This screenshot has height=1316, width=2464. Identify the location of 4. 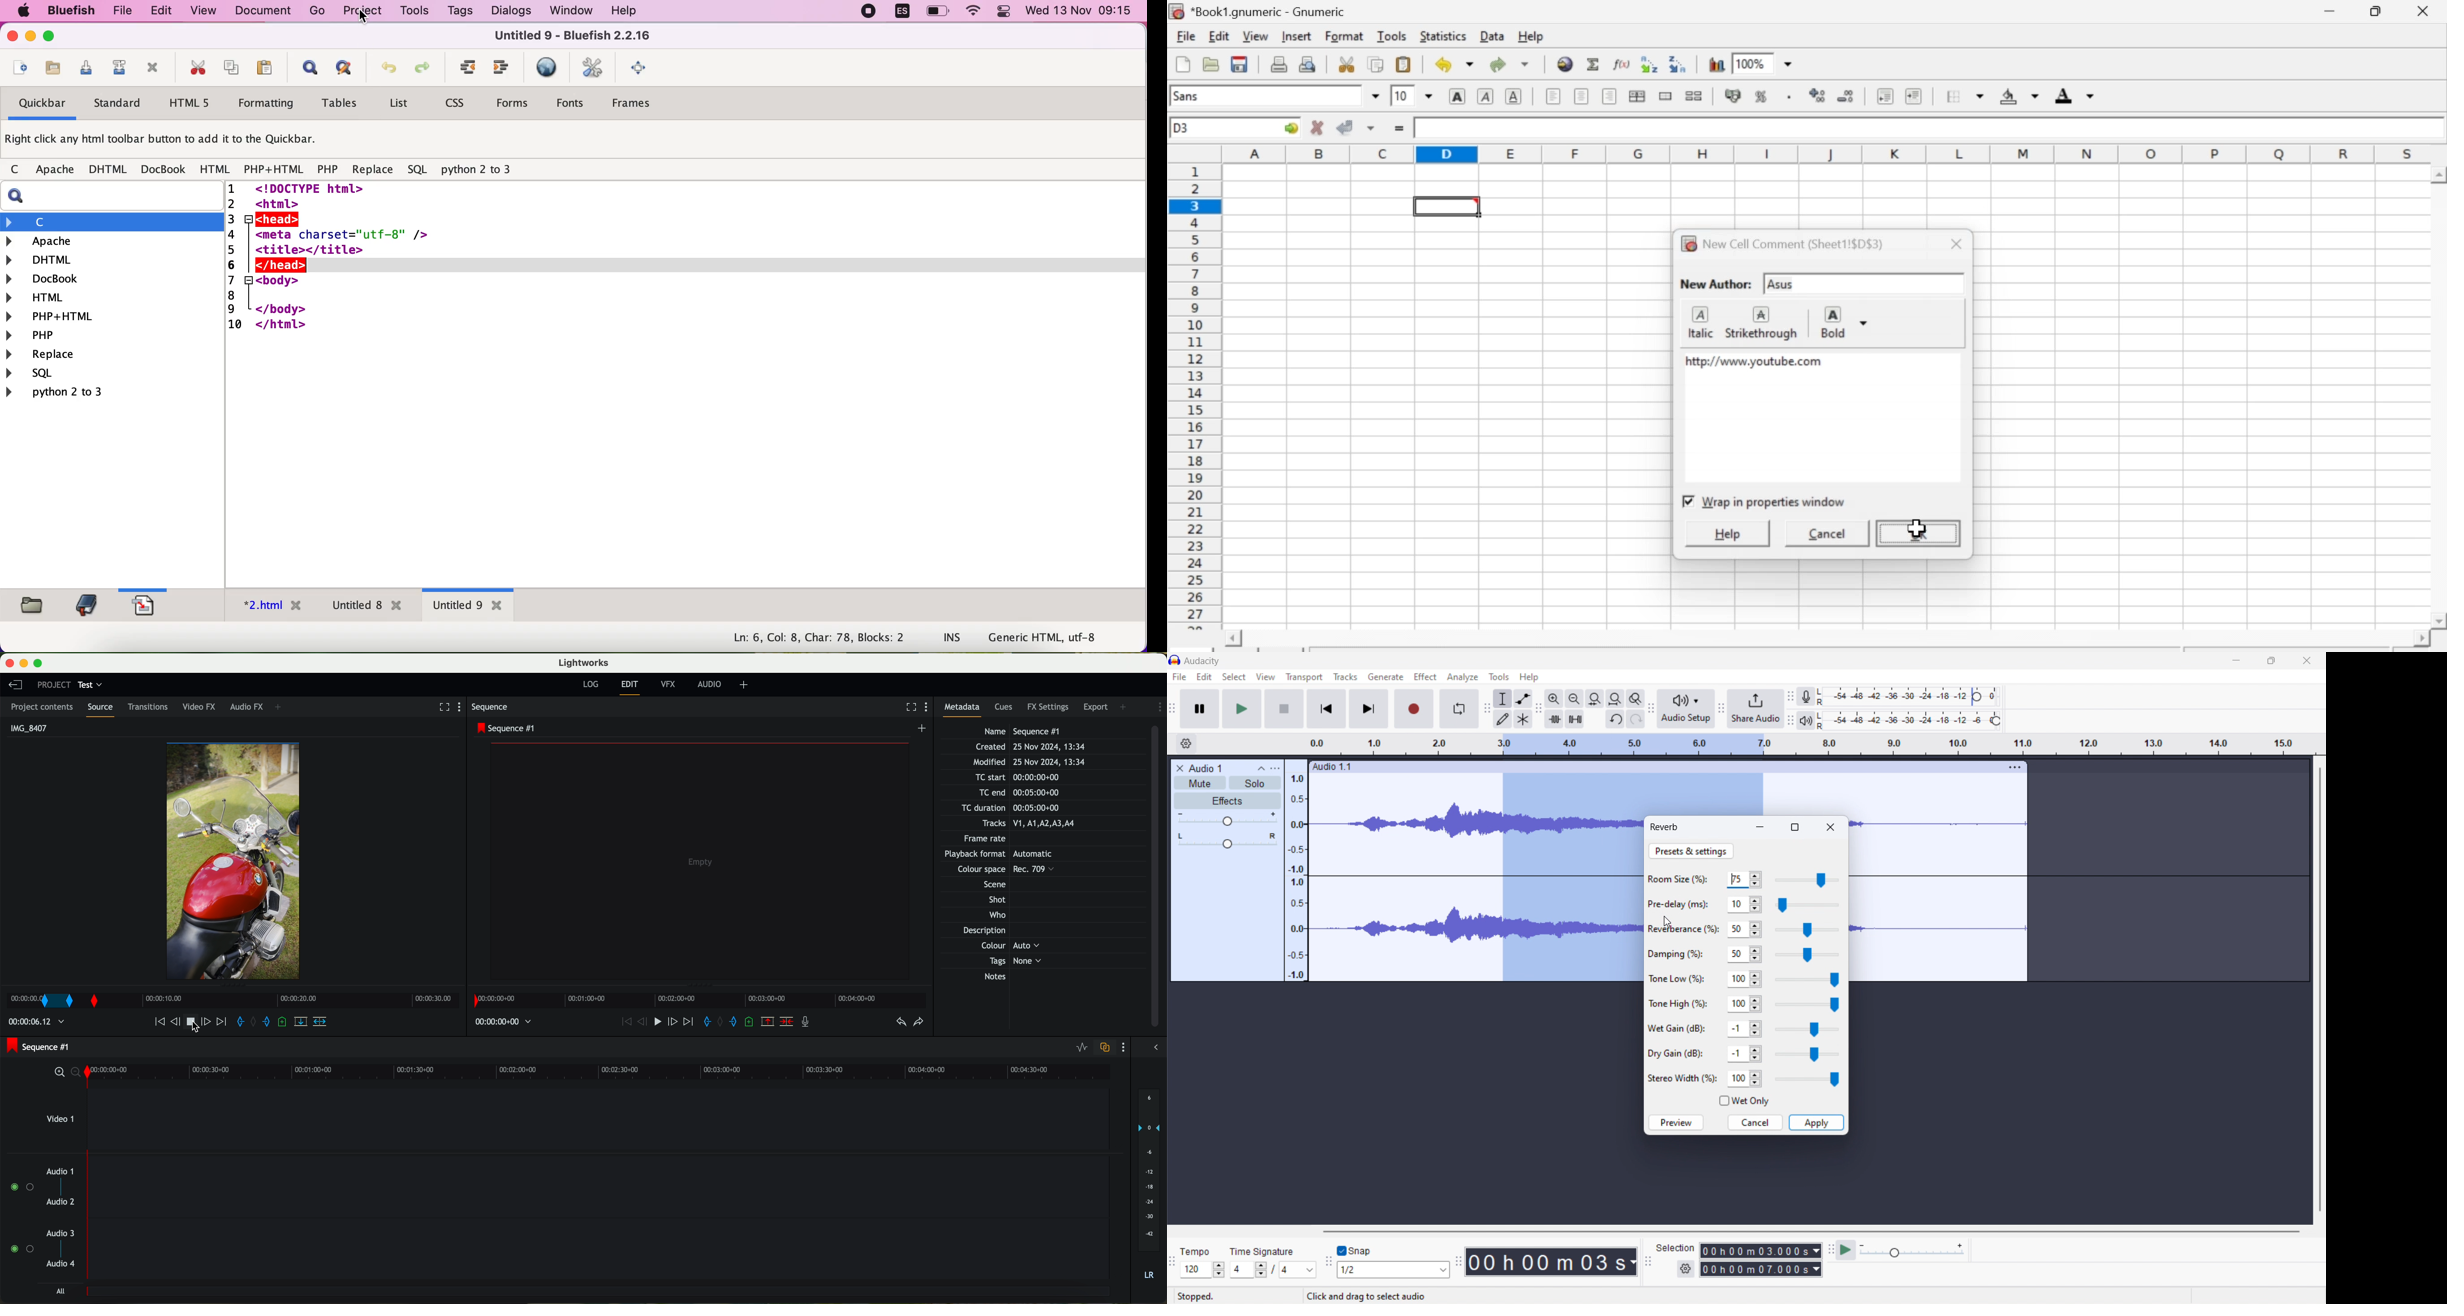
(1247, 1270).